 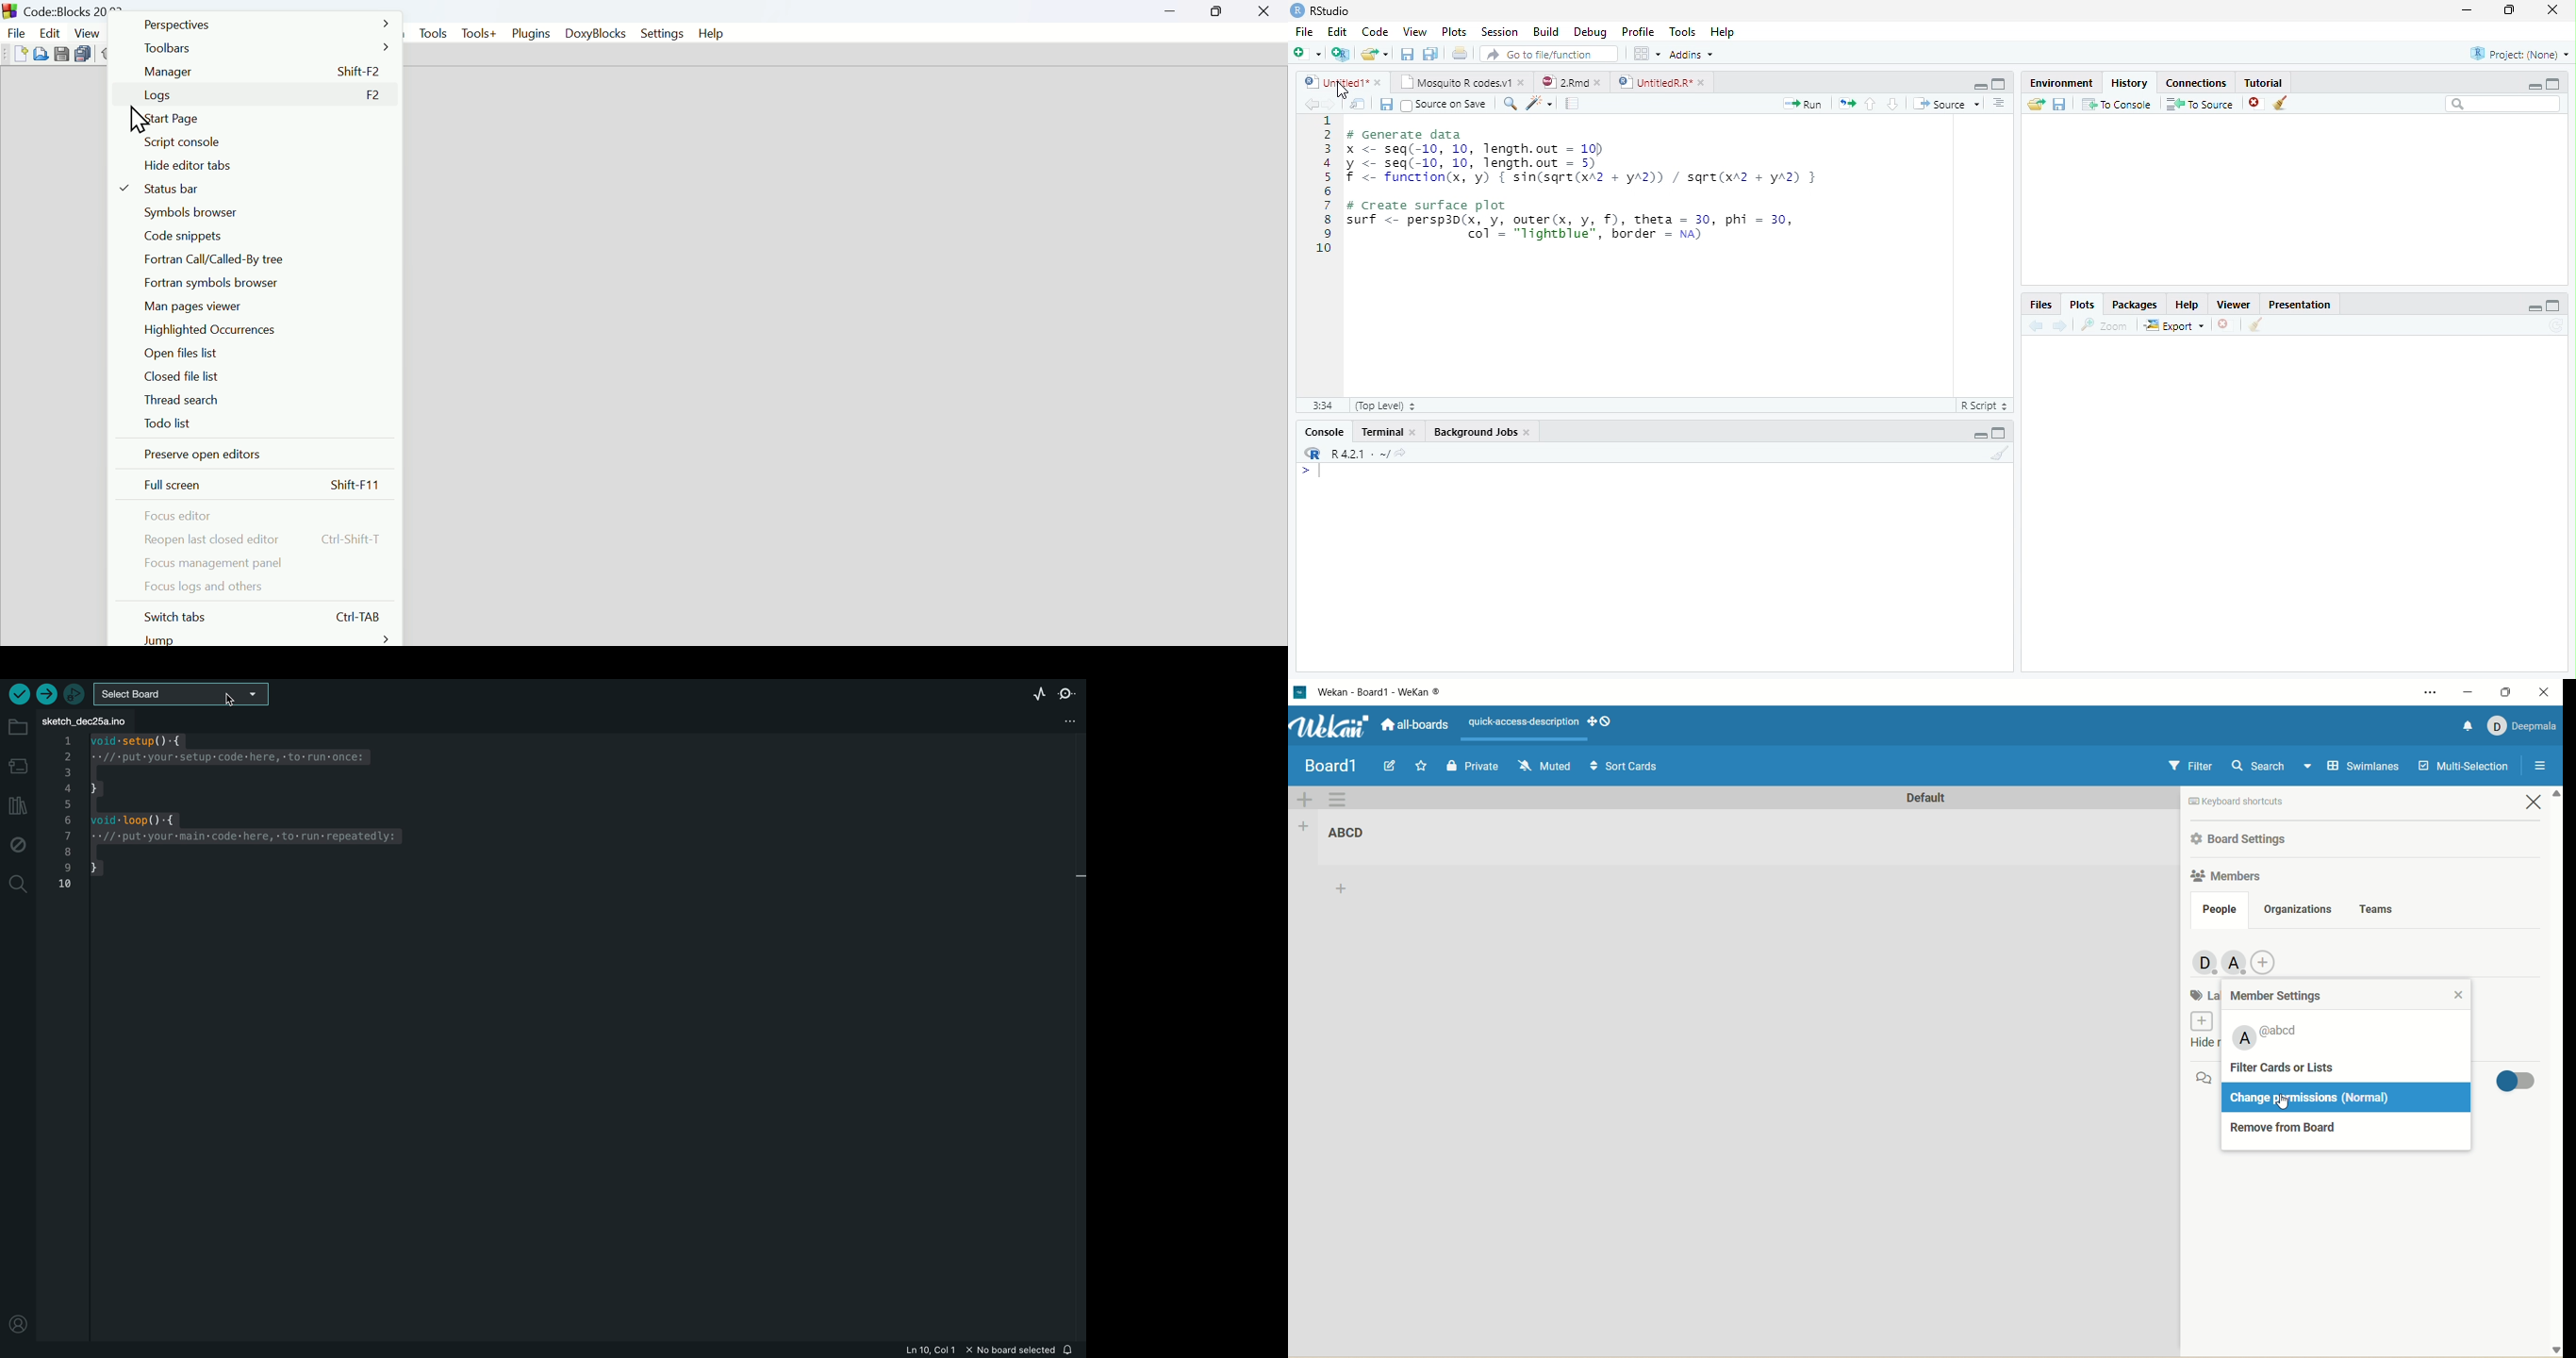 What do you see at coordinates (1385, 104) in the screenshot?
I see `Save current document` at bounding box center [1385, 104].